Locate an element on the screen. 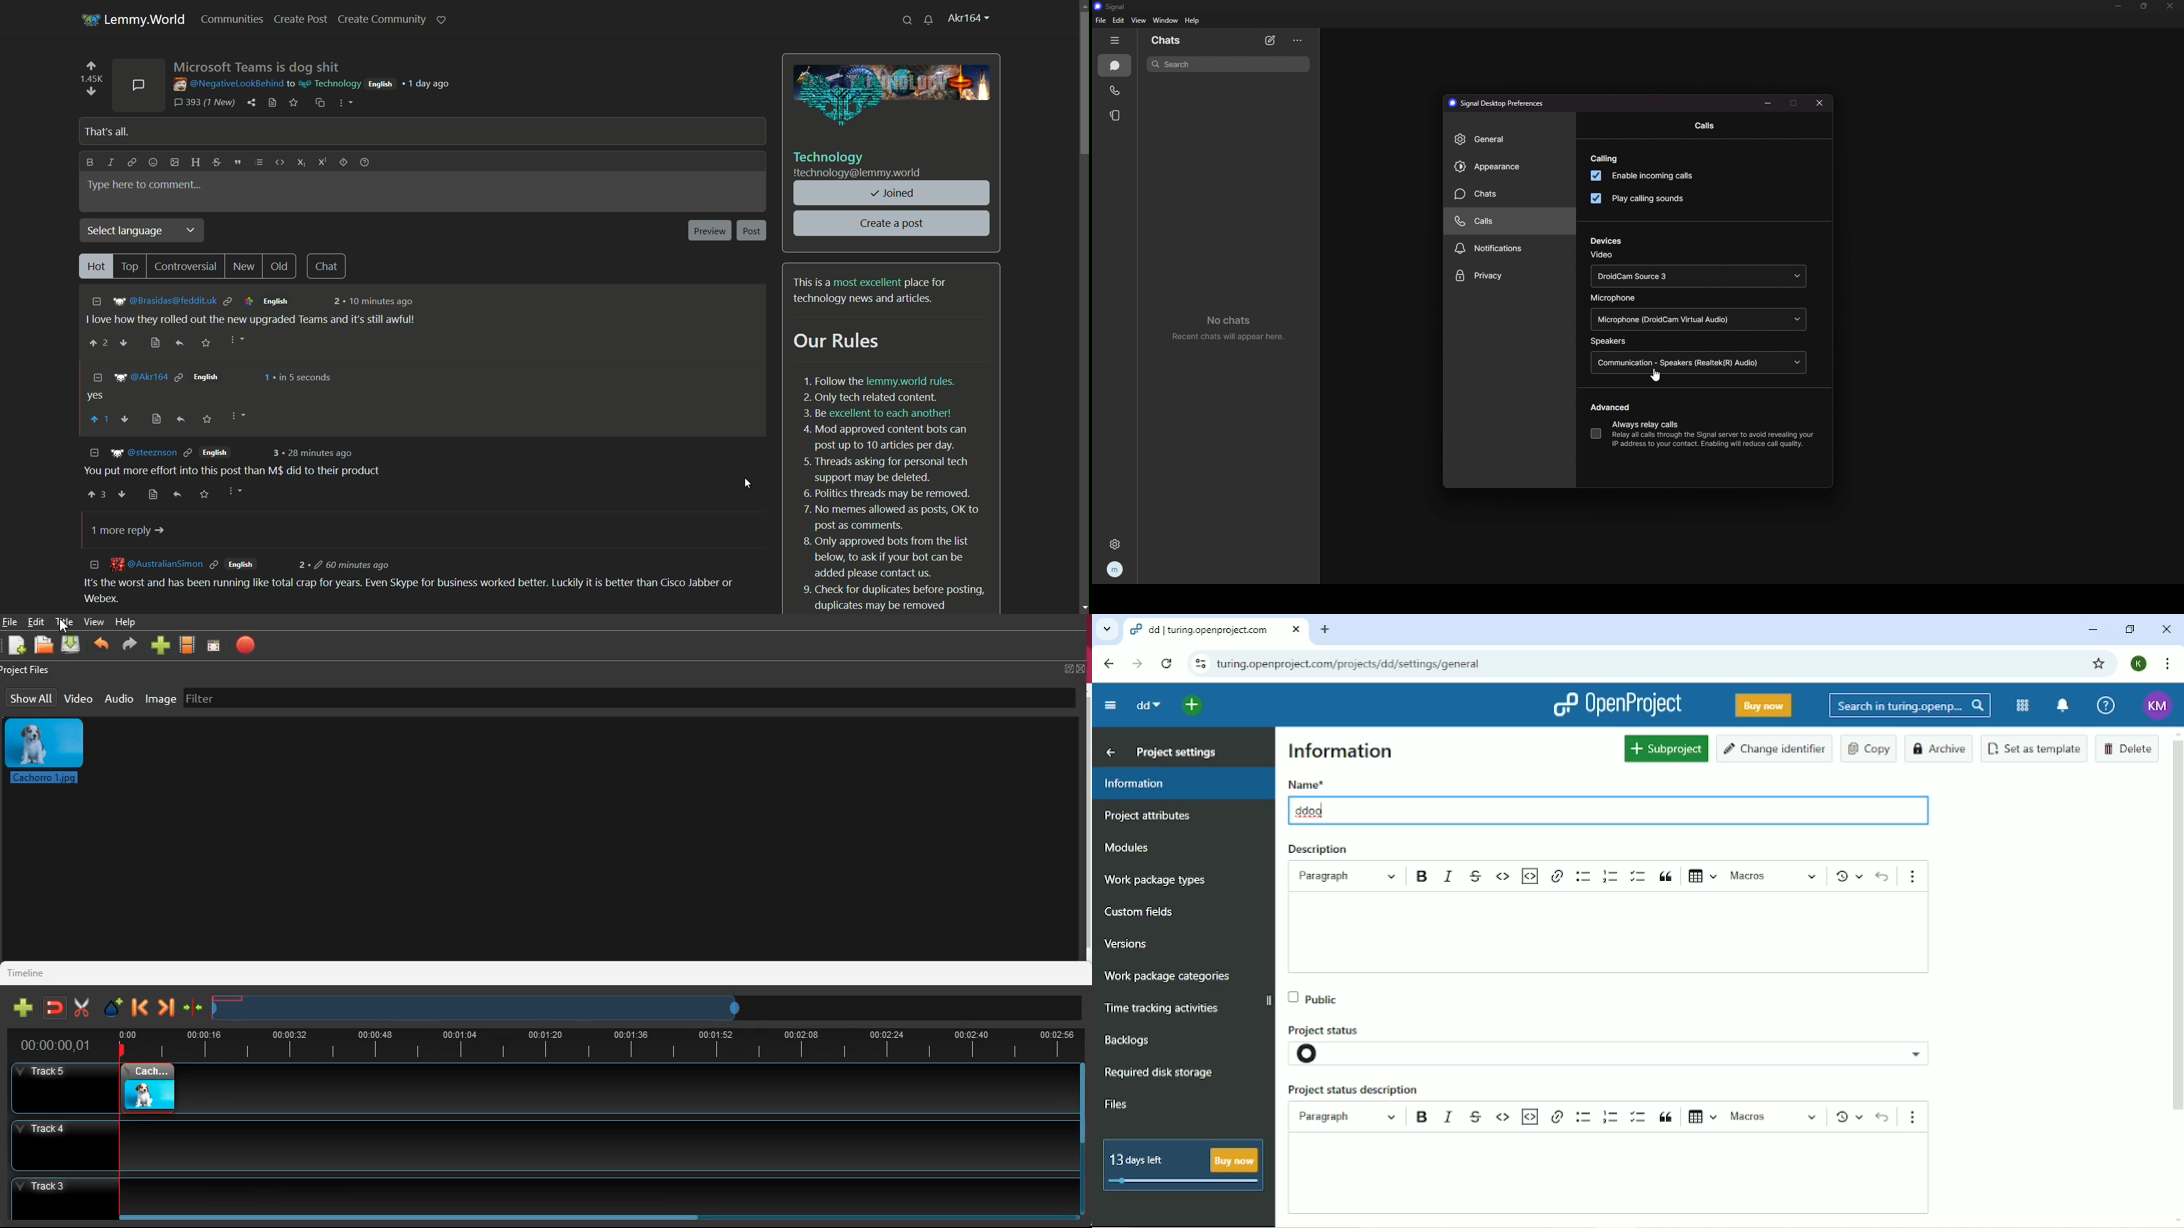 This screenshot has height=1232, width=2184. Search tabs is located at coordinates (1105, 629).